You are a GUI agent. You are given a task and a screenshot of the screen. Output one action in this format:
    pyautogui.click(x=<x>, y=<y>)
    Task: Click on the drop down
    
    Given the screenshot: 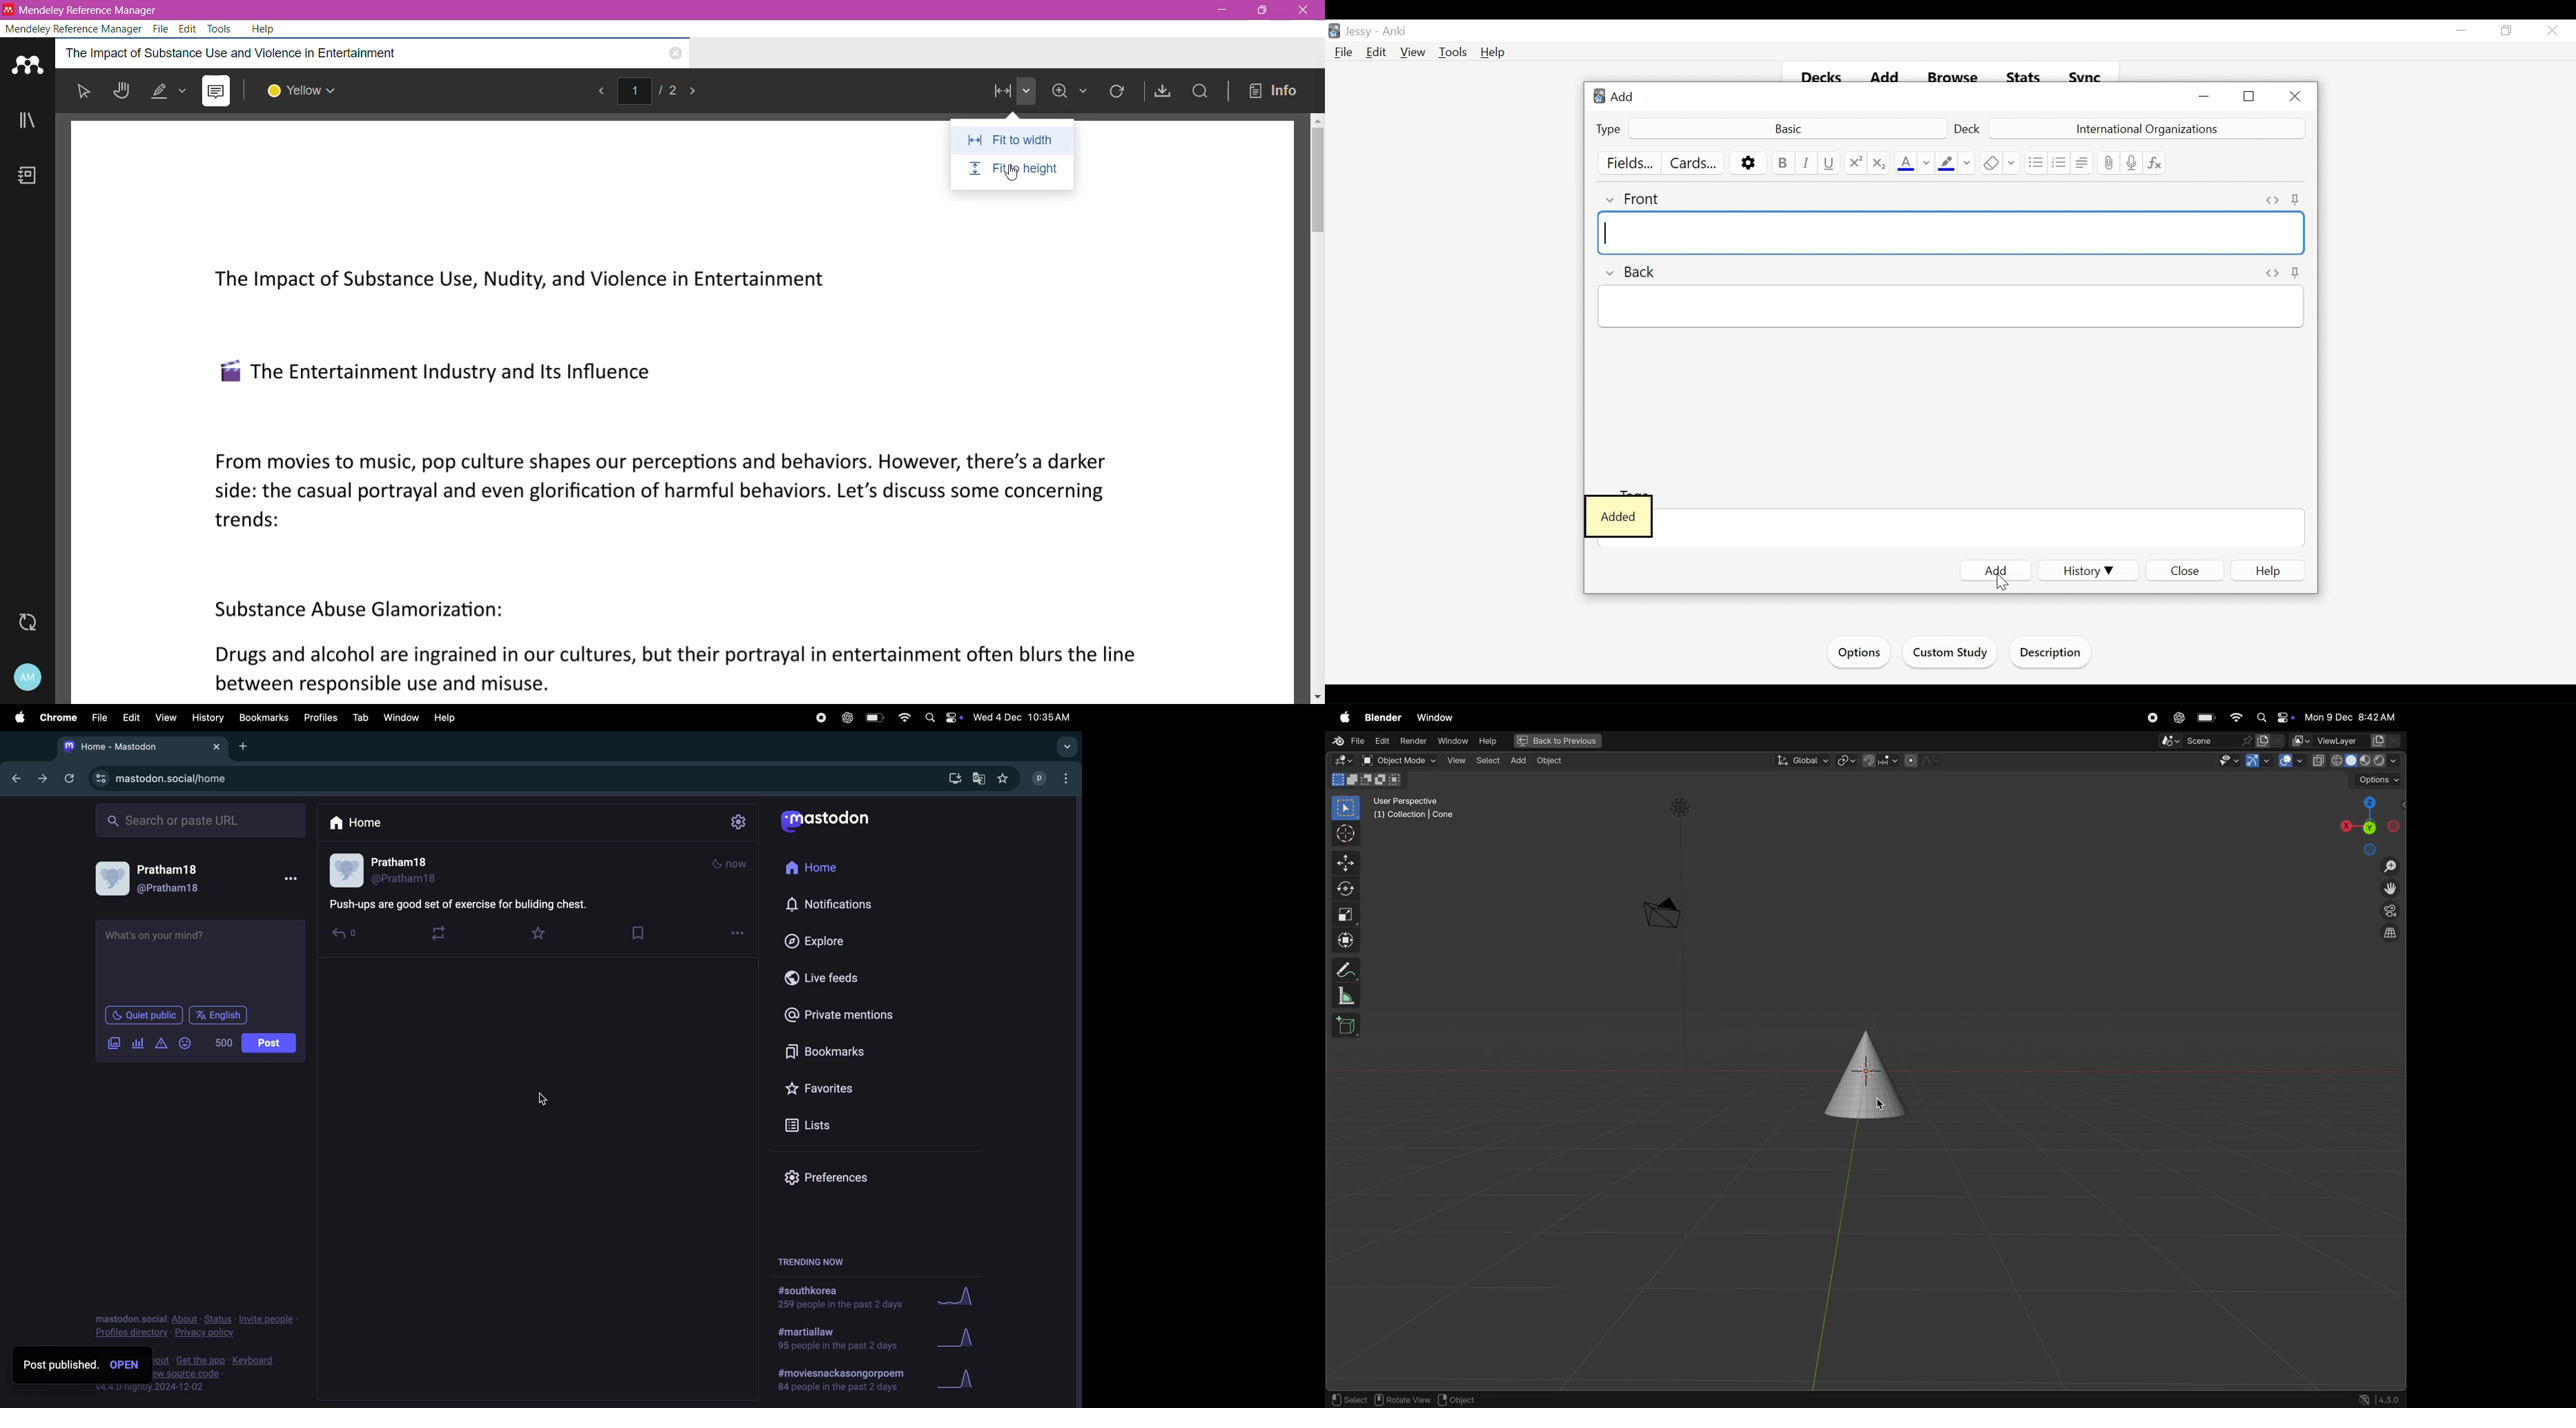 What is the action you would take?
    pyautogui.click(x=1068, y=747)
    